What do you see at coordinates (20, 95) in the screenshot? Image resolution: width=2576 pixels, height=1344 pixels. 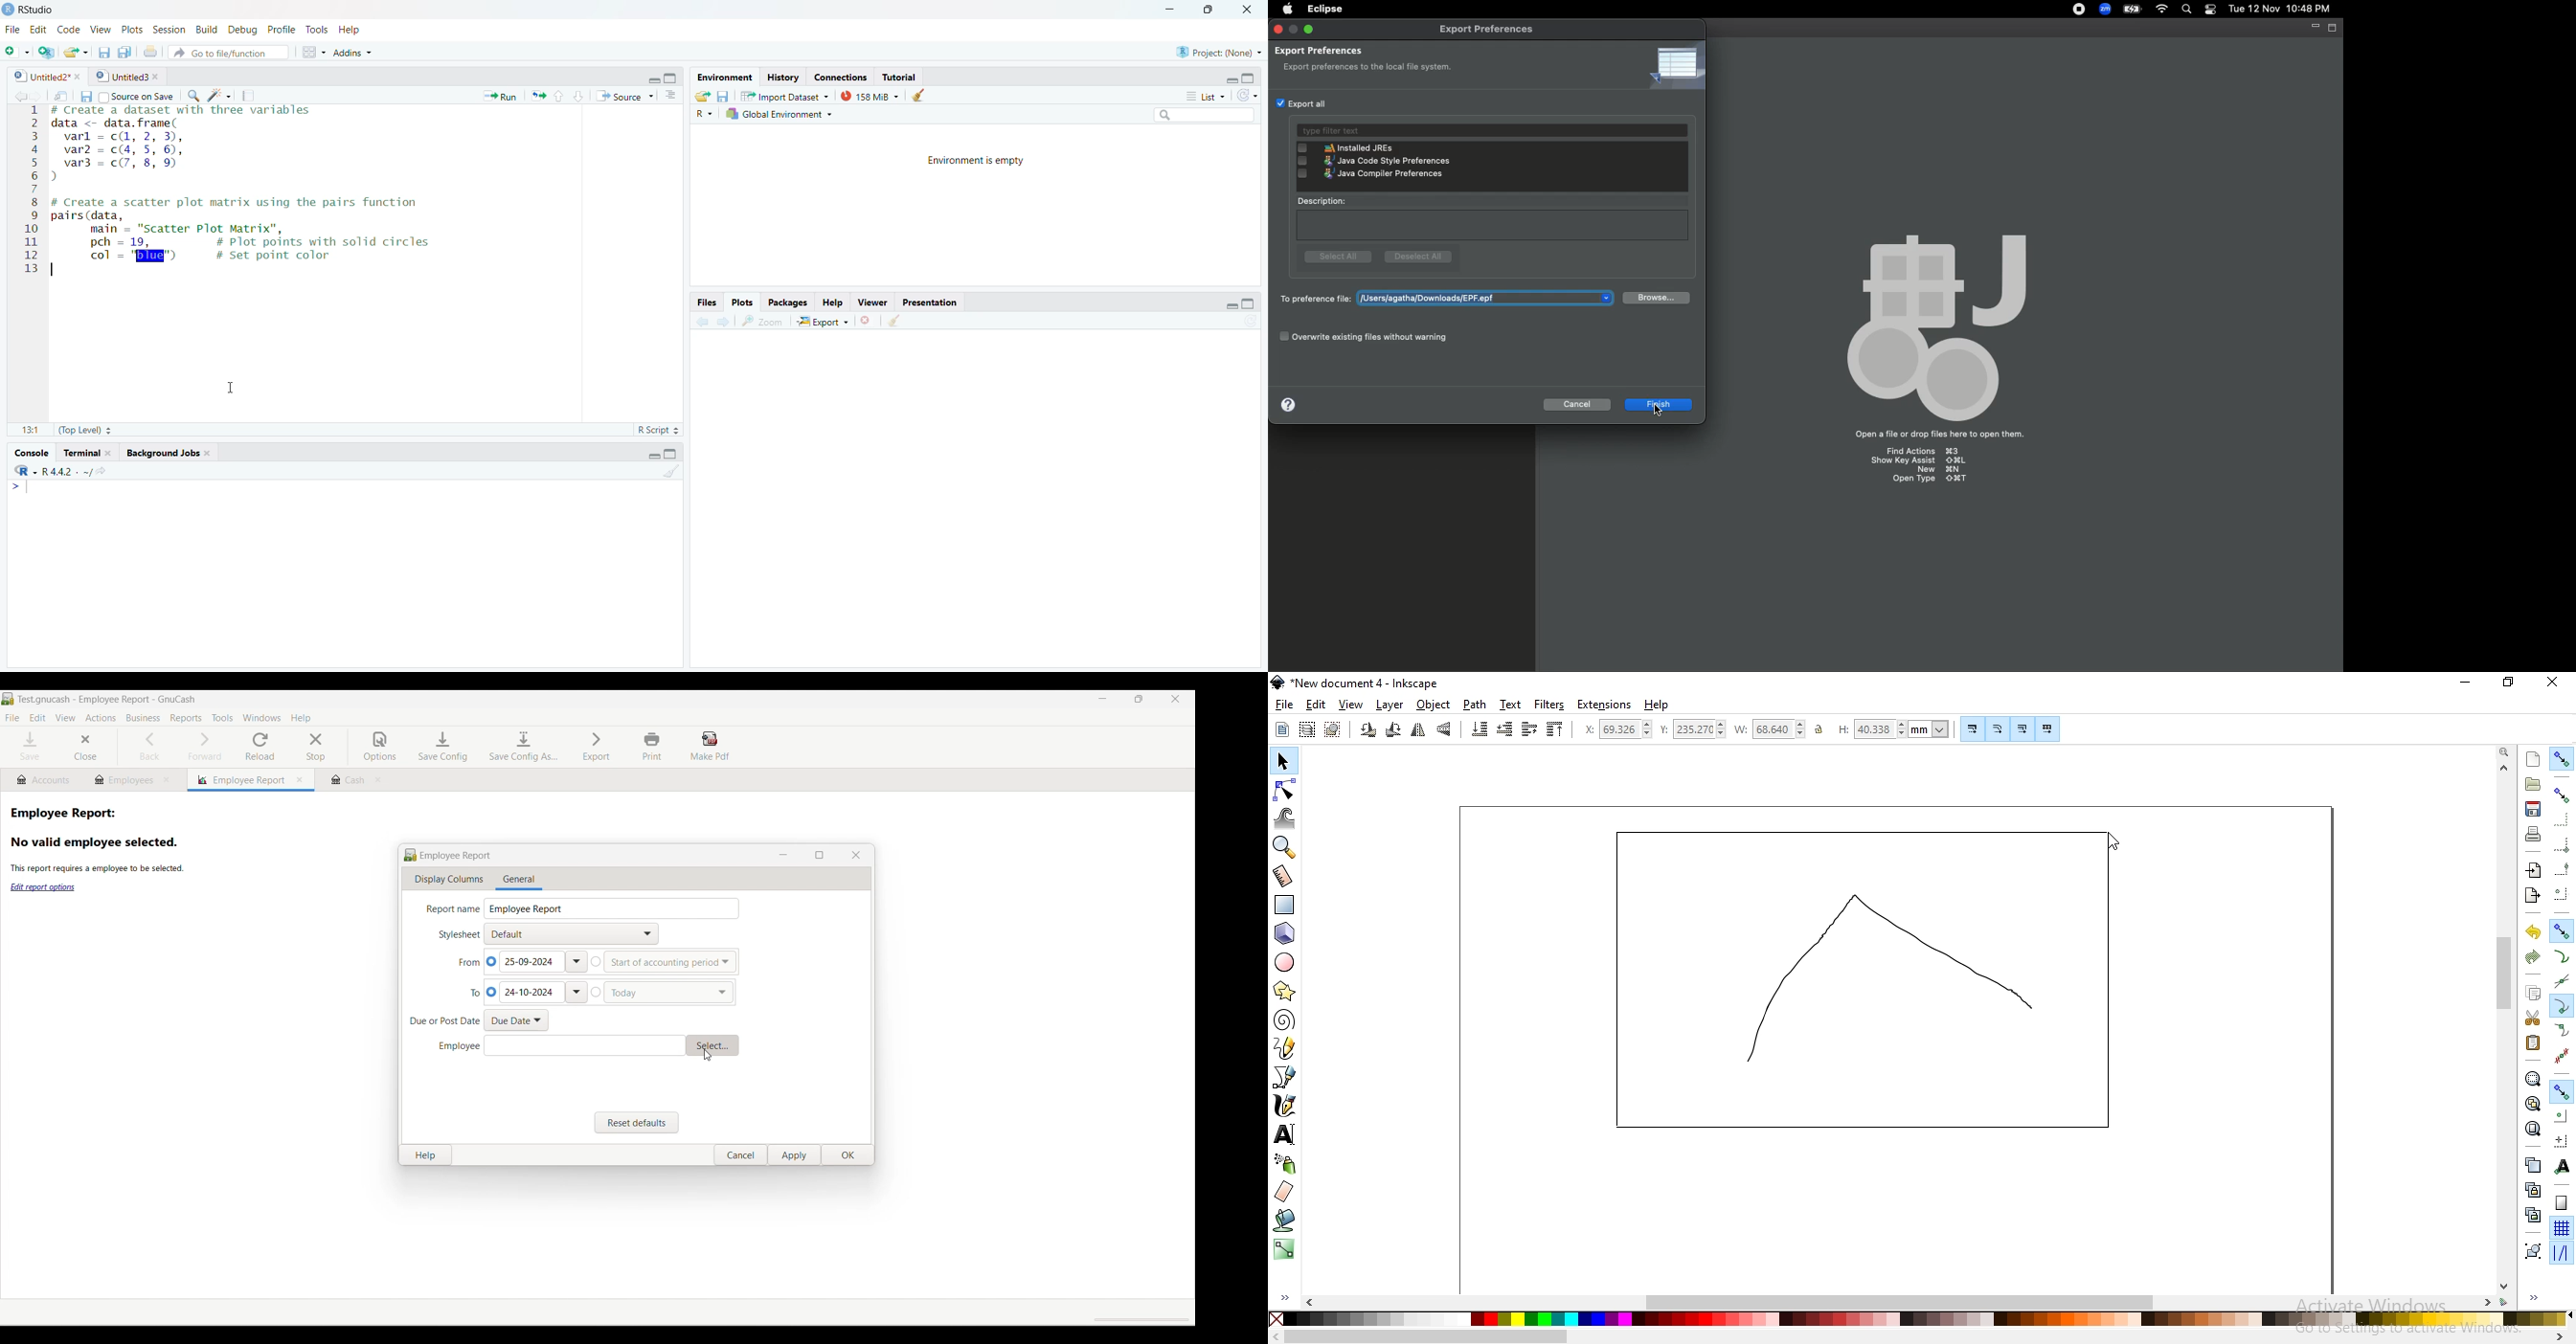 I see `forward/backward` at bounding box center [20, 95].